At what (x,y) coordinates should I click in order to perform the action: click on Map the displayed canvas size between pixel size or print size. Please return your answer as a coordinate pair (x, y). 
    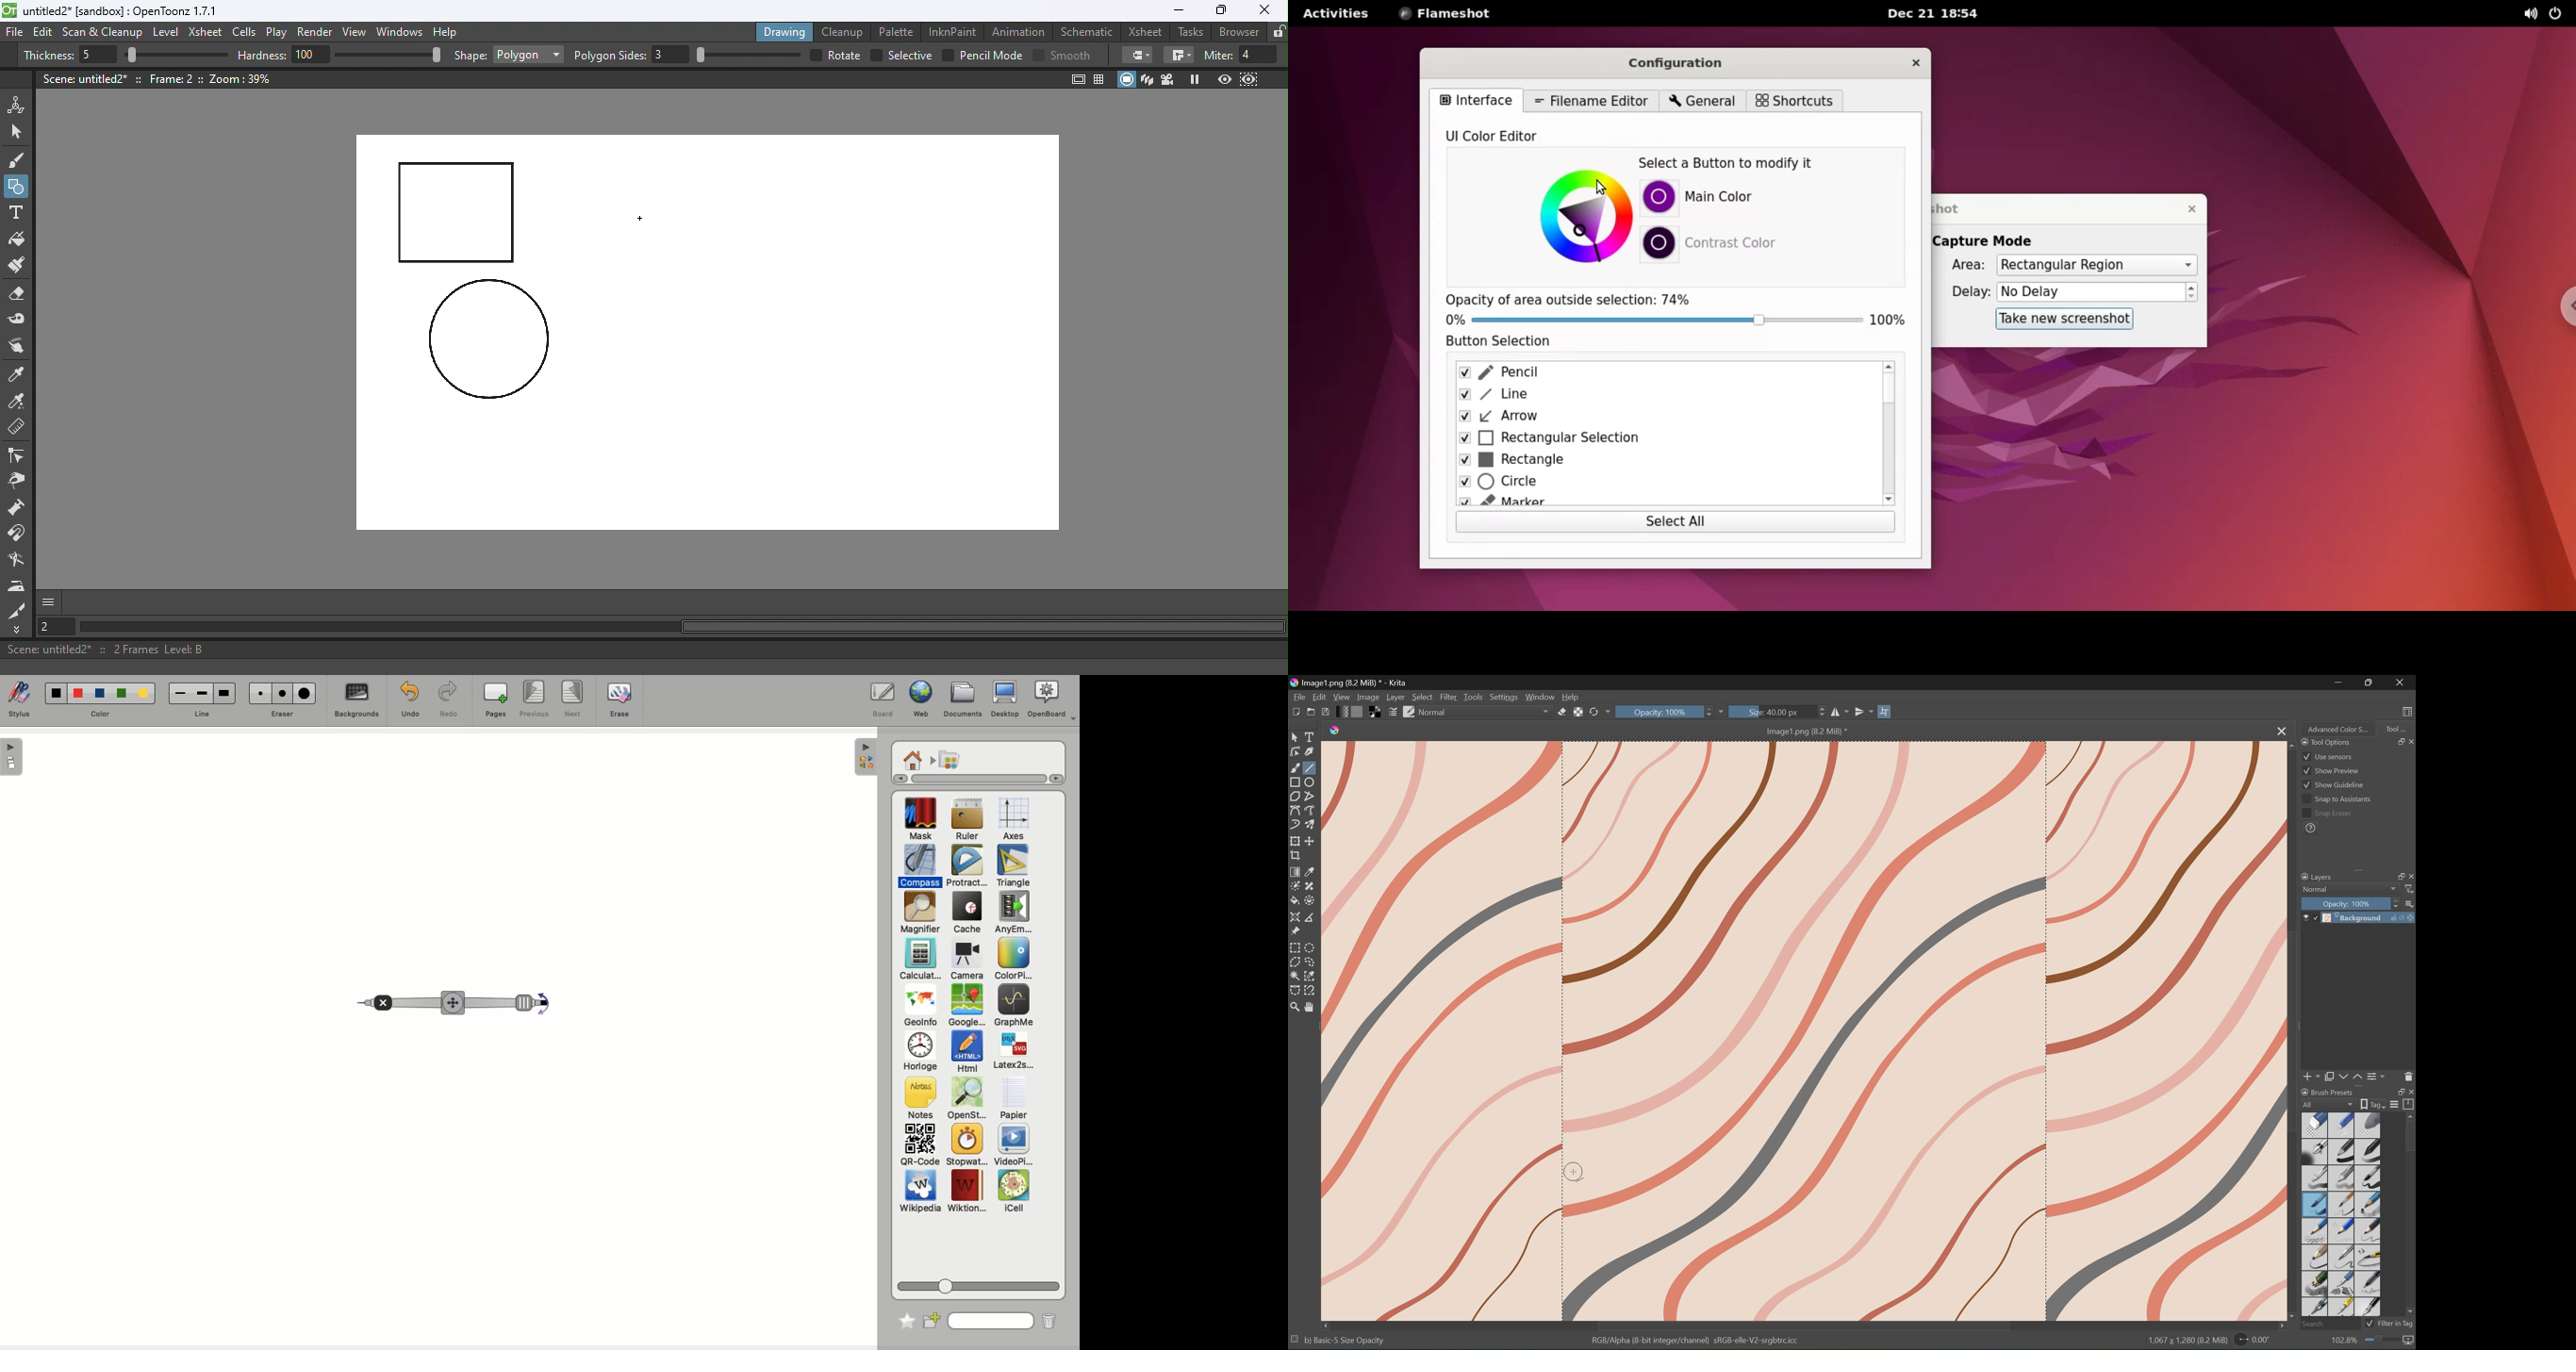
    Looking at the image, I should click on (2409, 1341).